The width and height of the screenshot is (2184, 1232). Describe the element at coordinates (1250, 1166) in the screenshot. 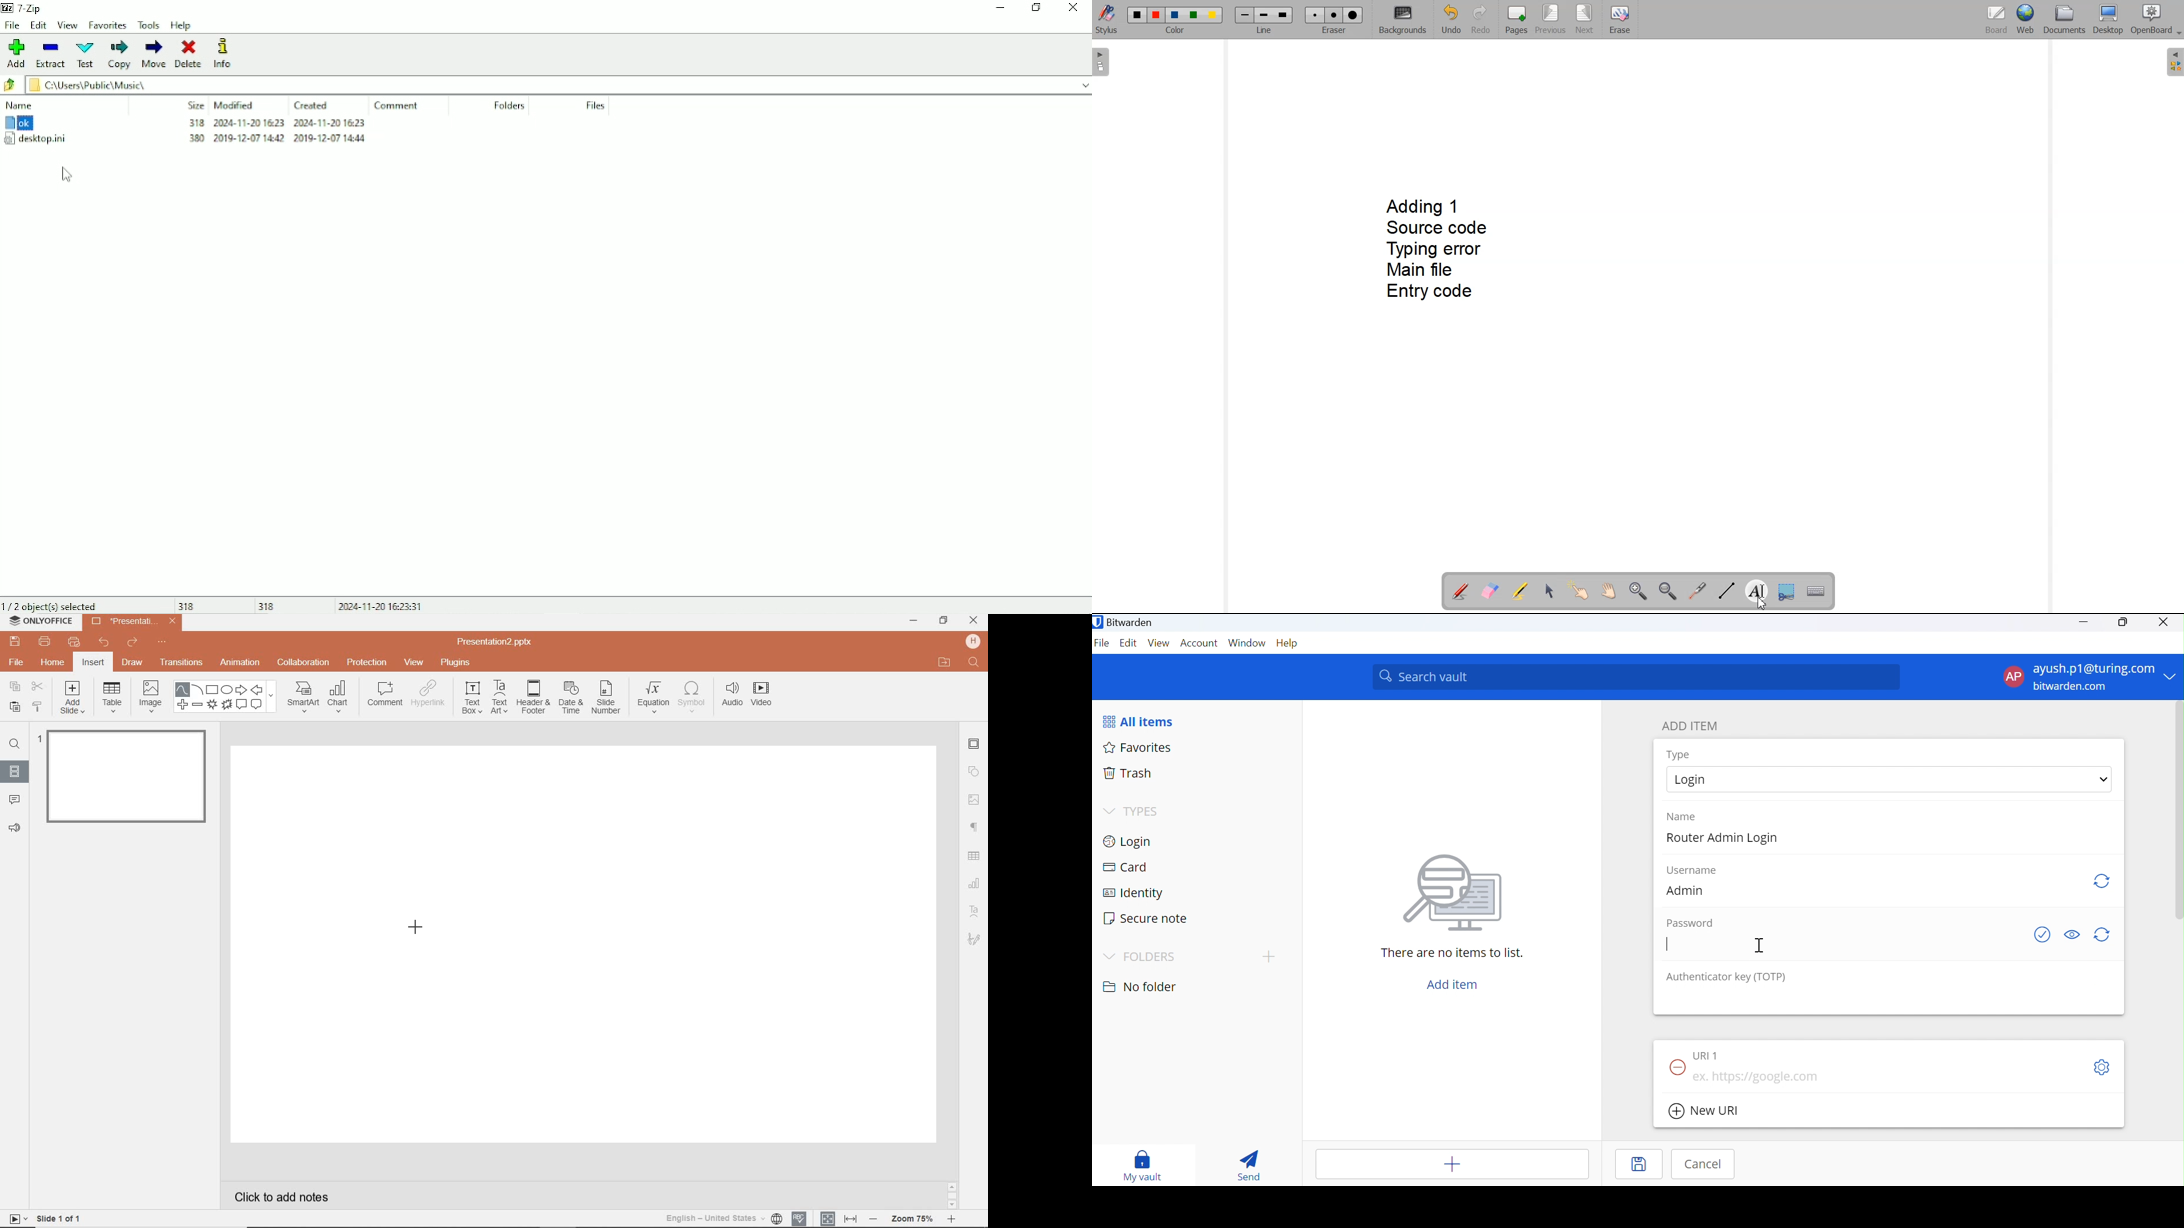

I see `Send` at that location.